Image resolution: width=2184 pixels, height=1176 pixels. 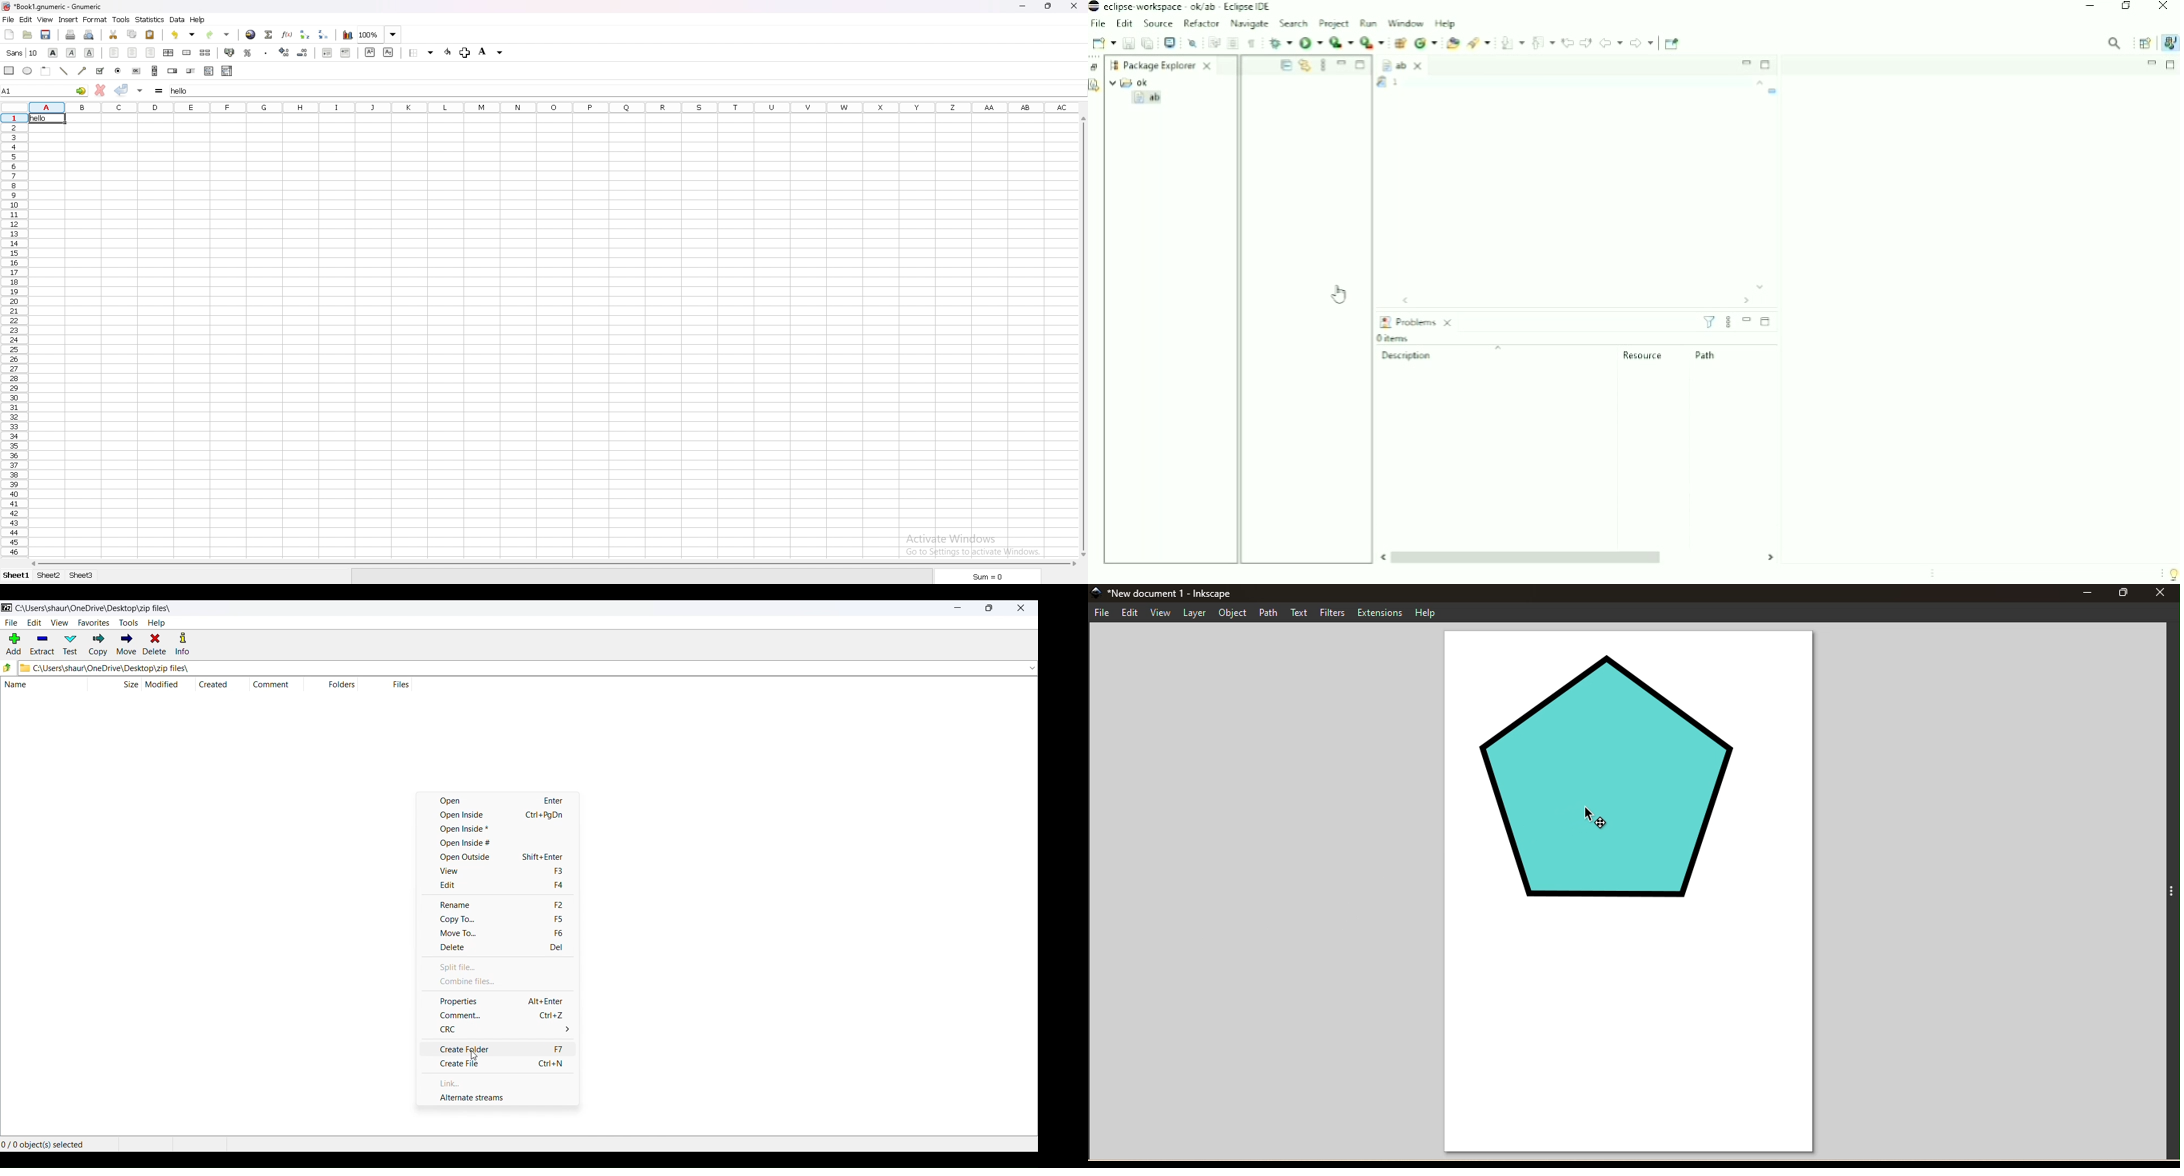 I want to click on Canvas with a pentagon svg, so click(x=1625, y=892).